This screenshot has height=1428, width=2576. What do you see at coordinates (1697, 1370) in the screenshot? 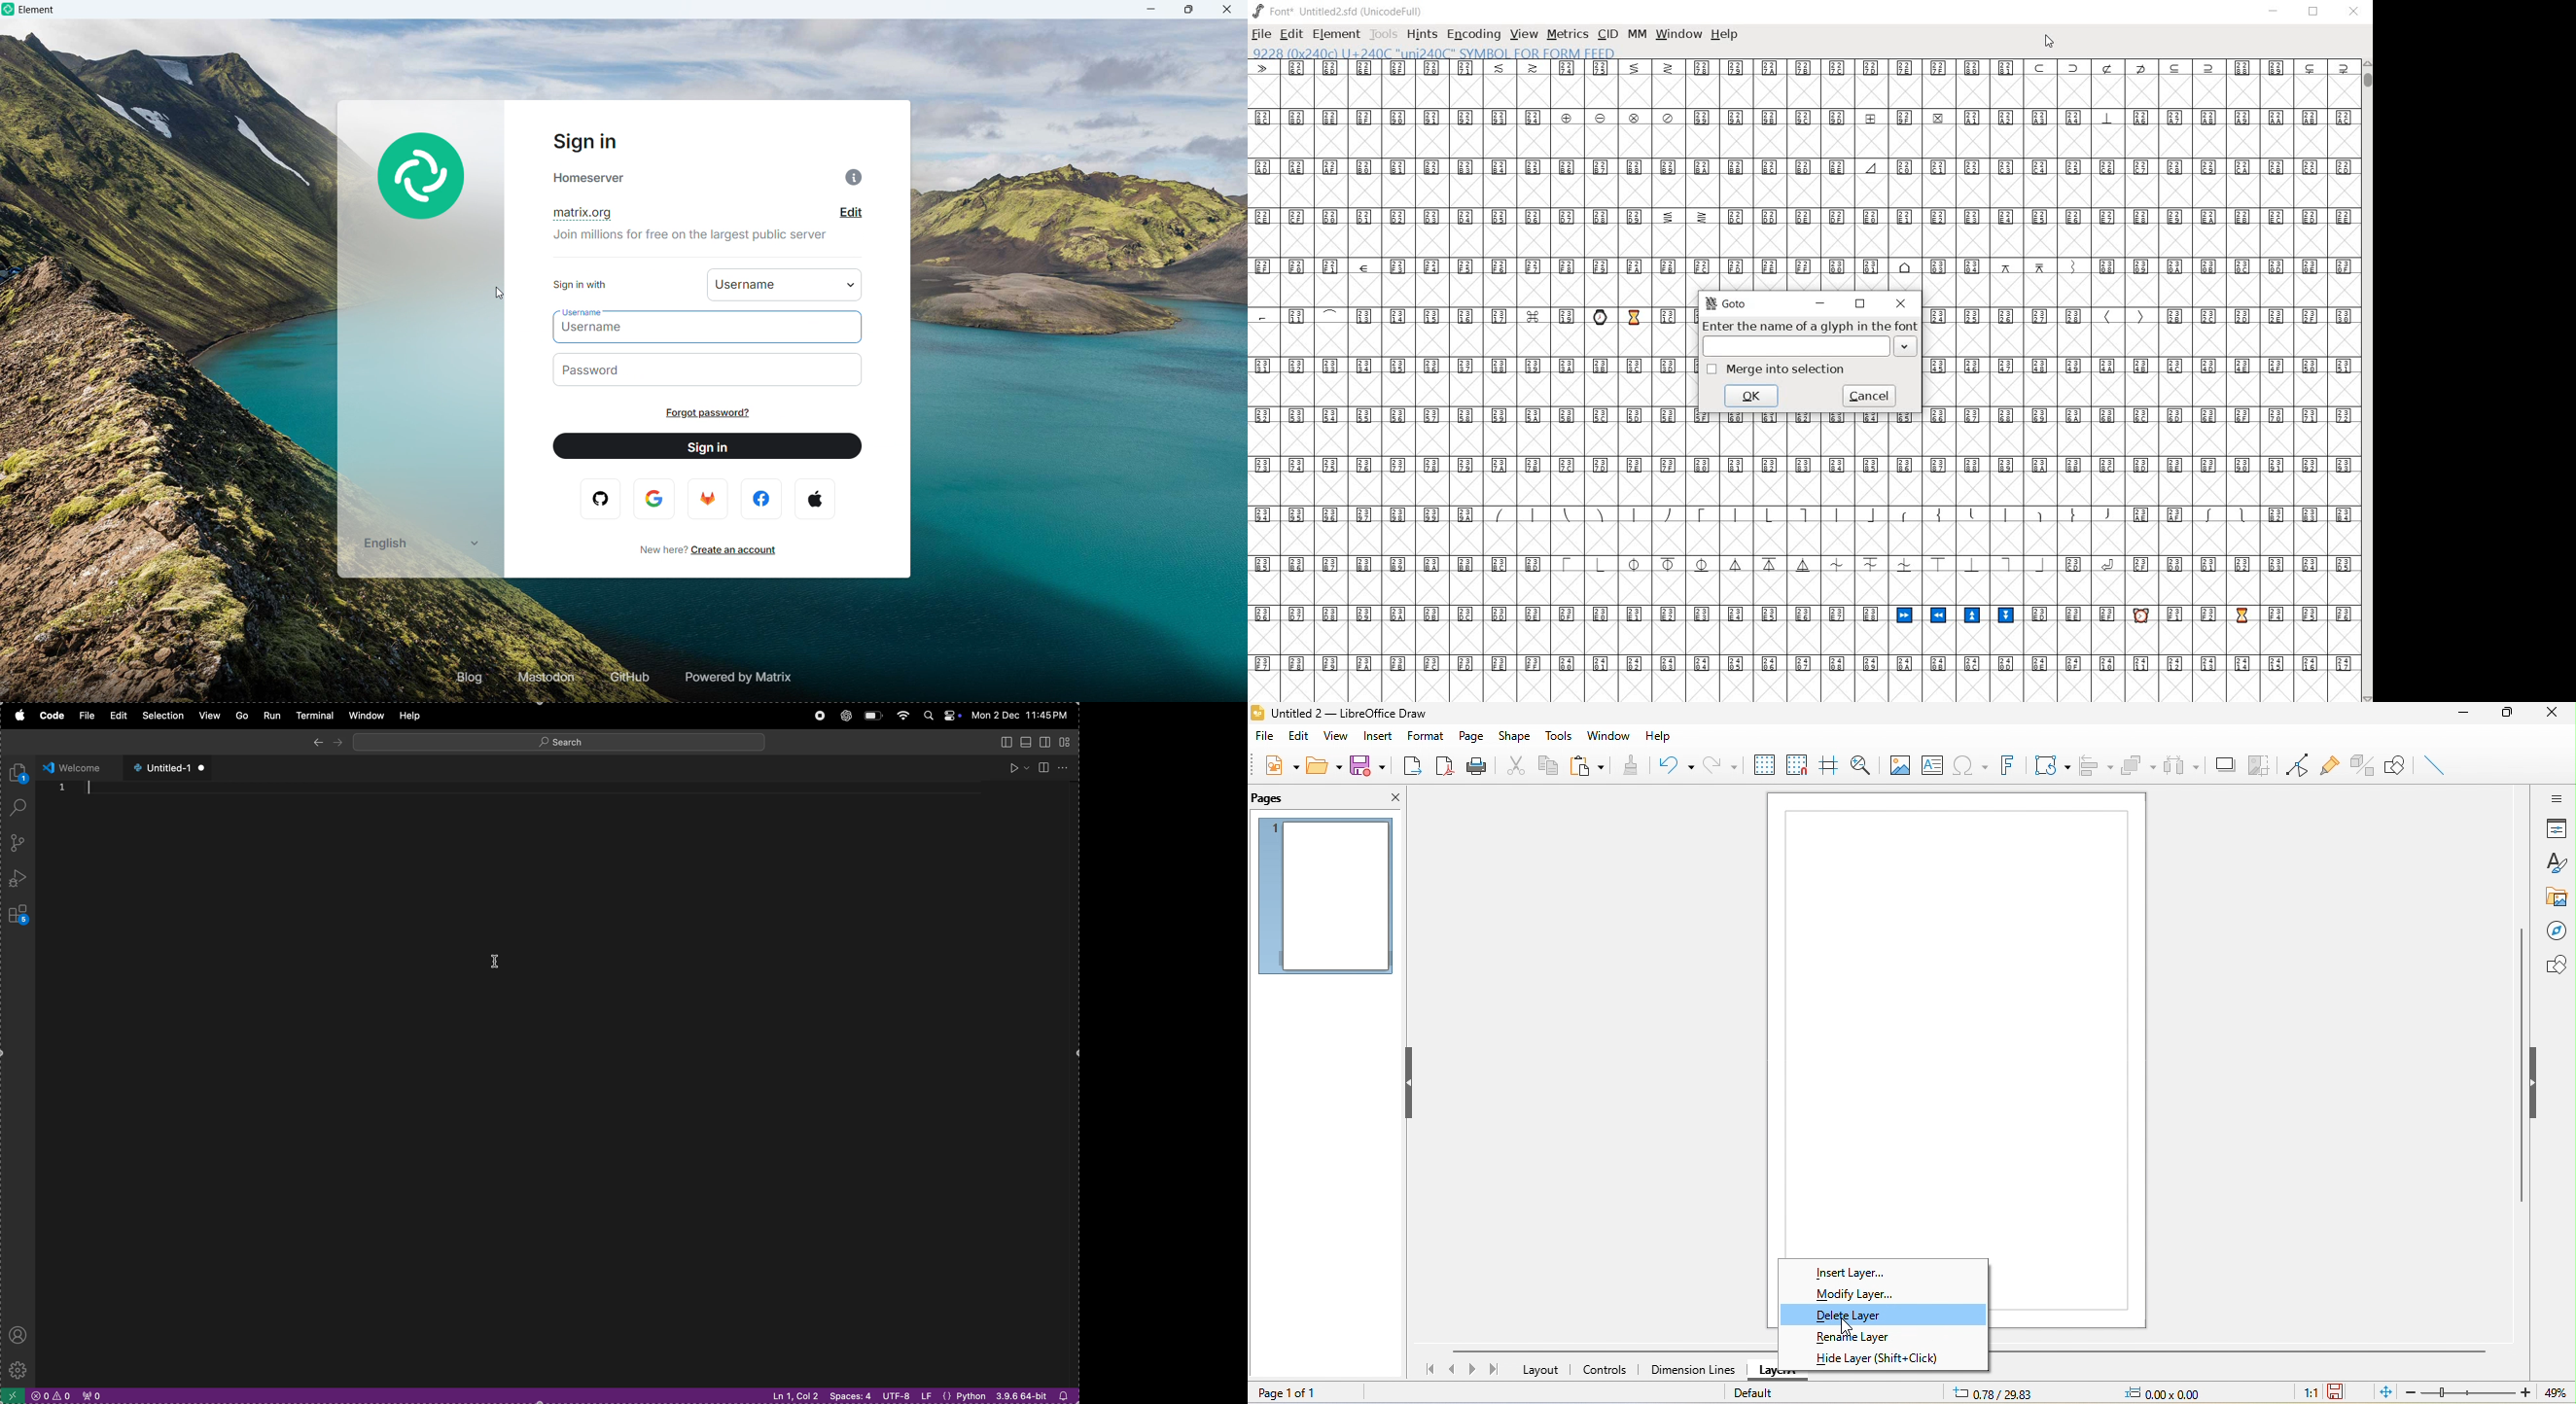
I see `dimension lines` at bounding box center [1697, 1370].